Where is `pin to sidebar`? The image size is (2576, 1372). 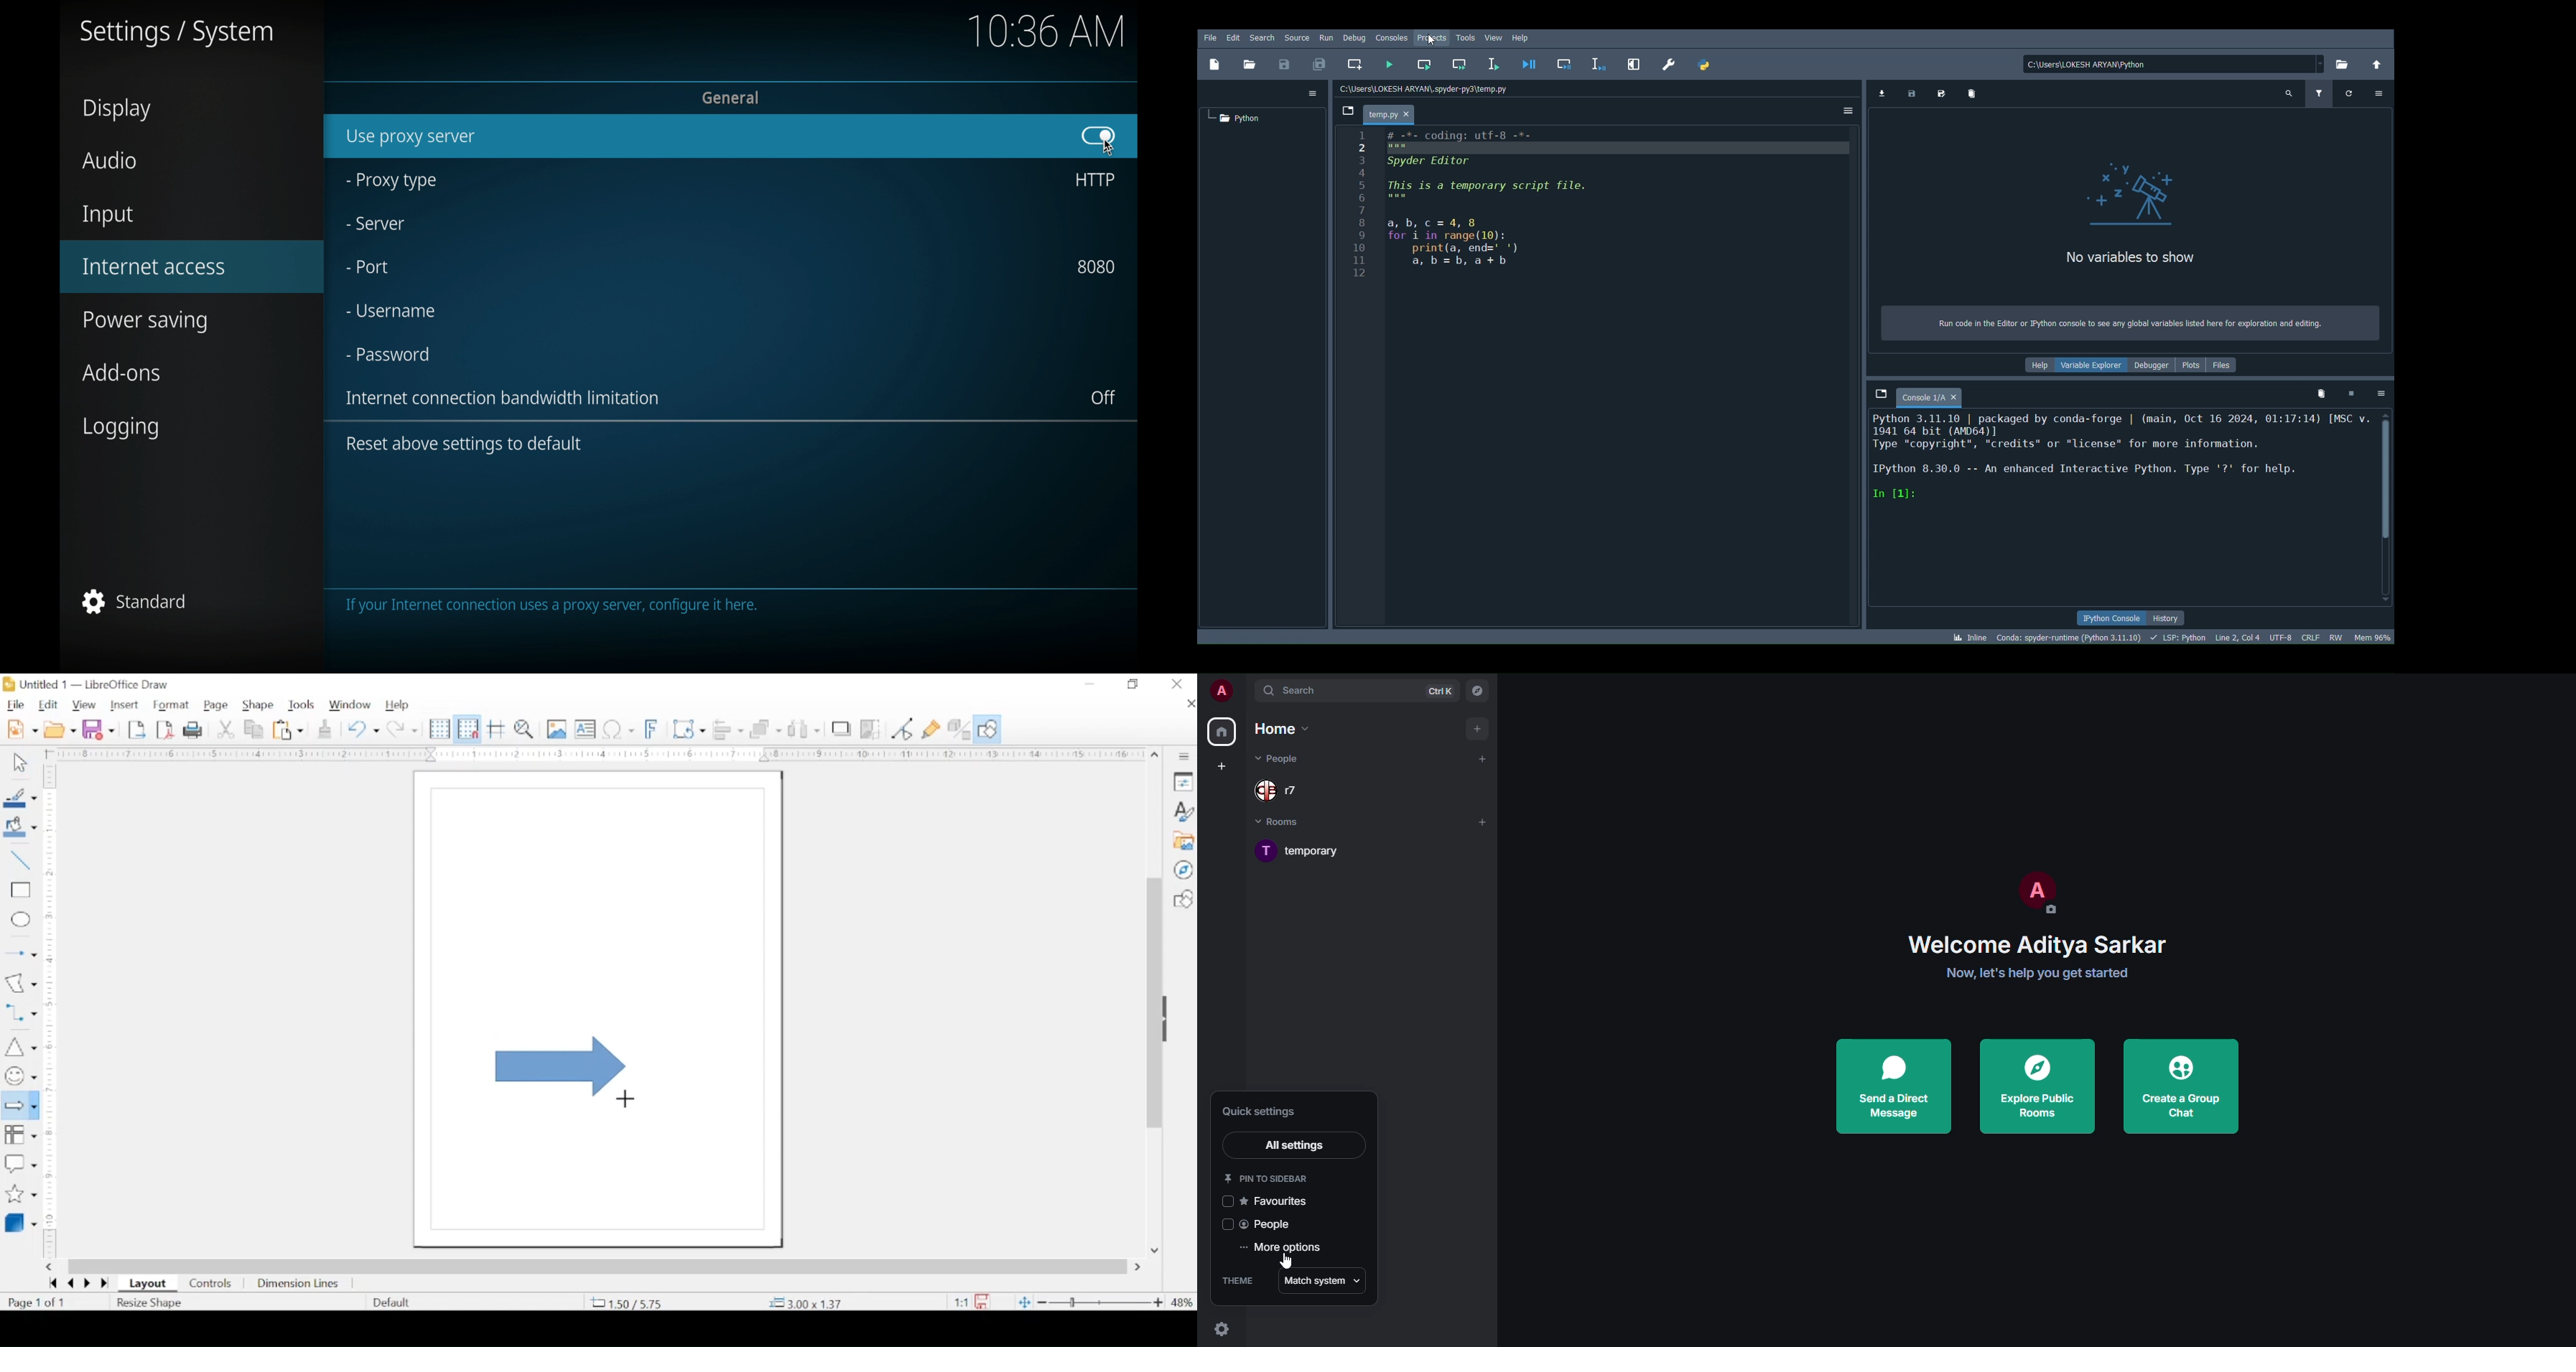 pin to sidebar is located at coordinates (1270, 1176).